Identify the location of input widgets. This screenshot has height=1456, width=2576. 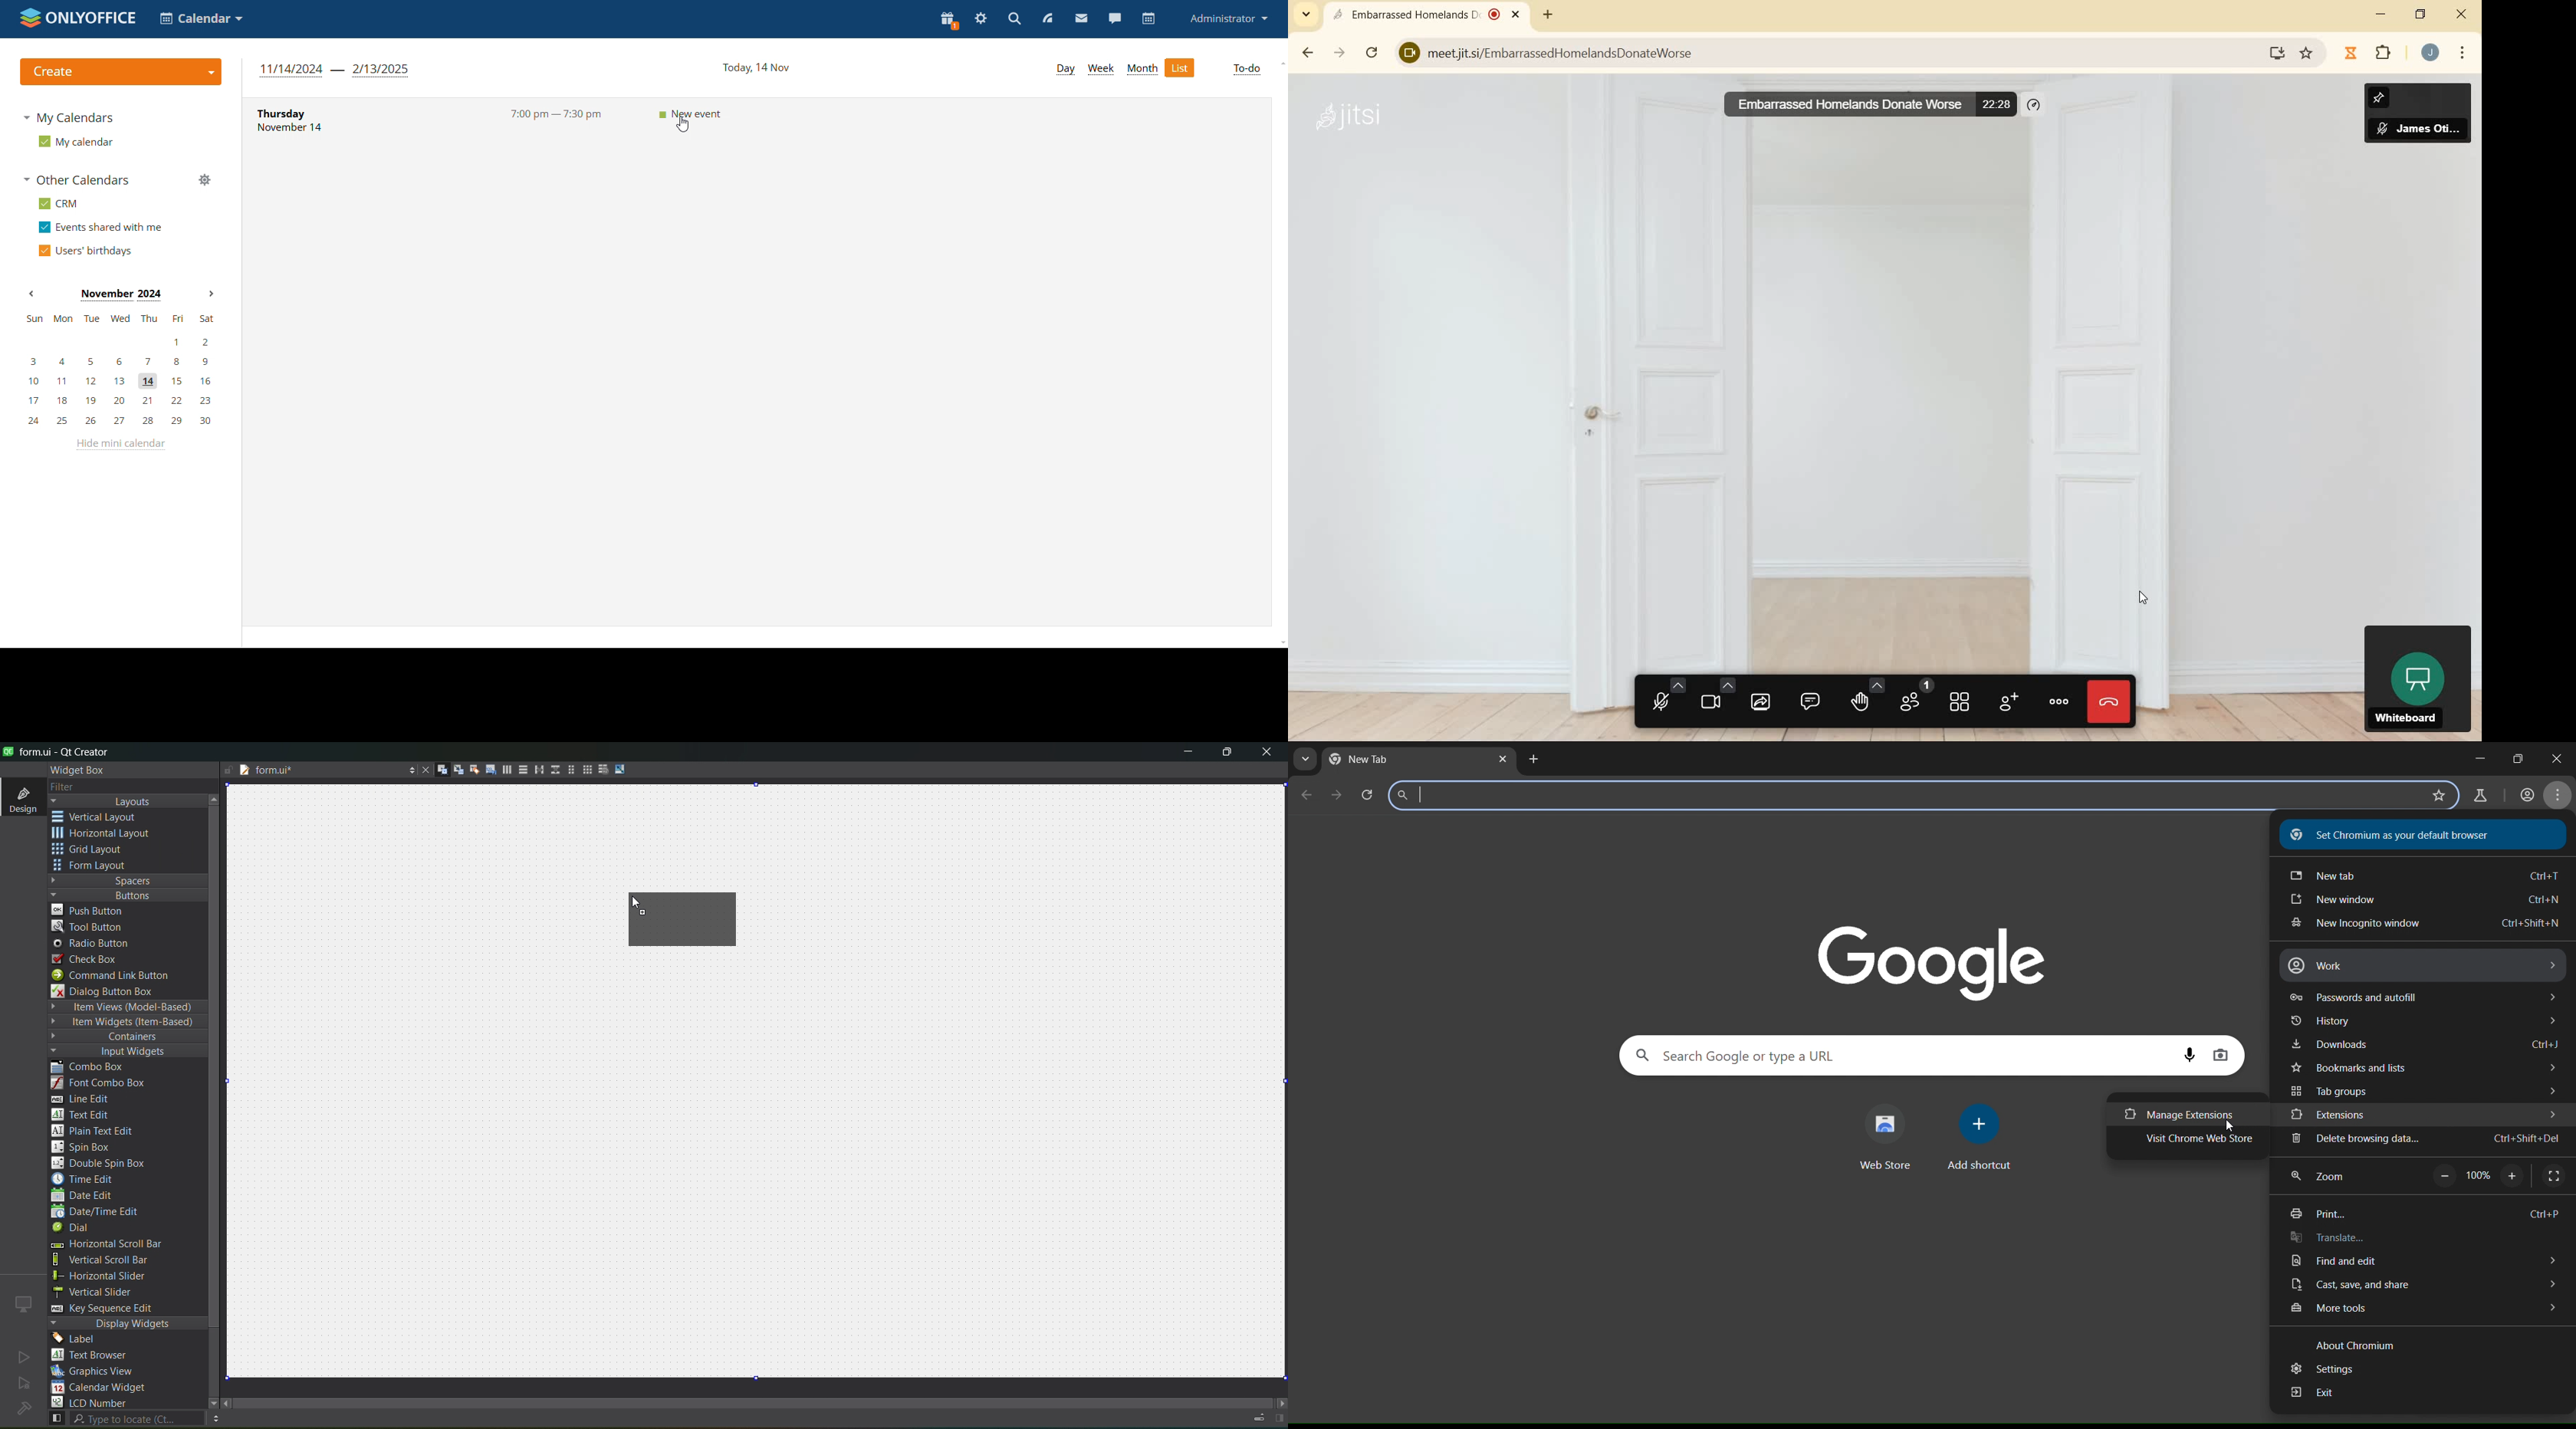
(121, 1052).